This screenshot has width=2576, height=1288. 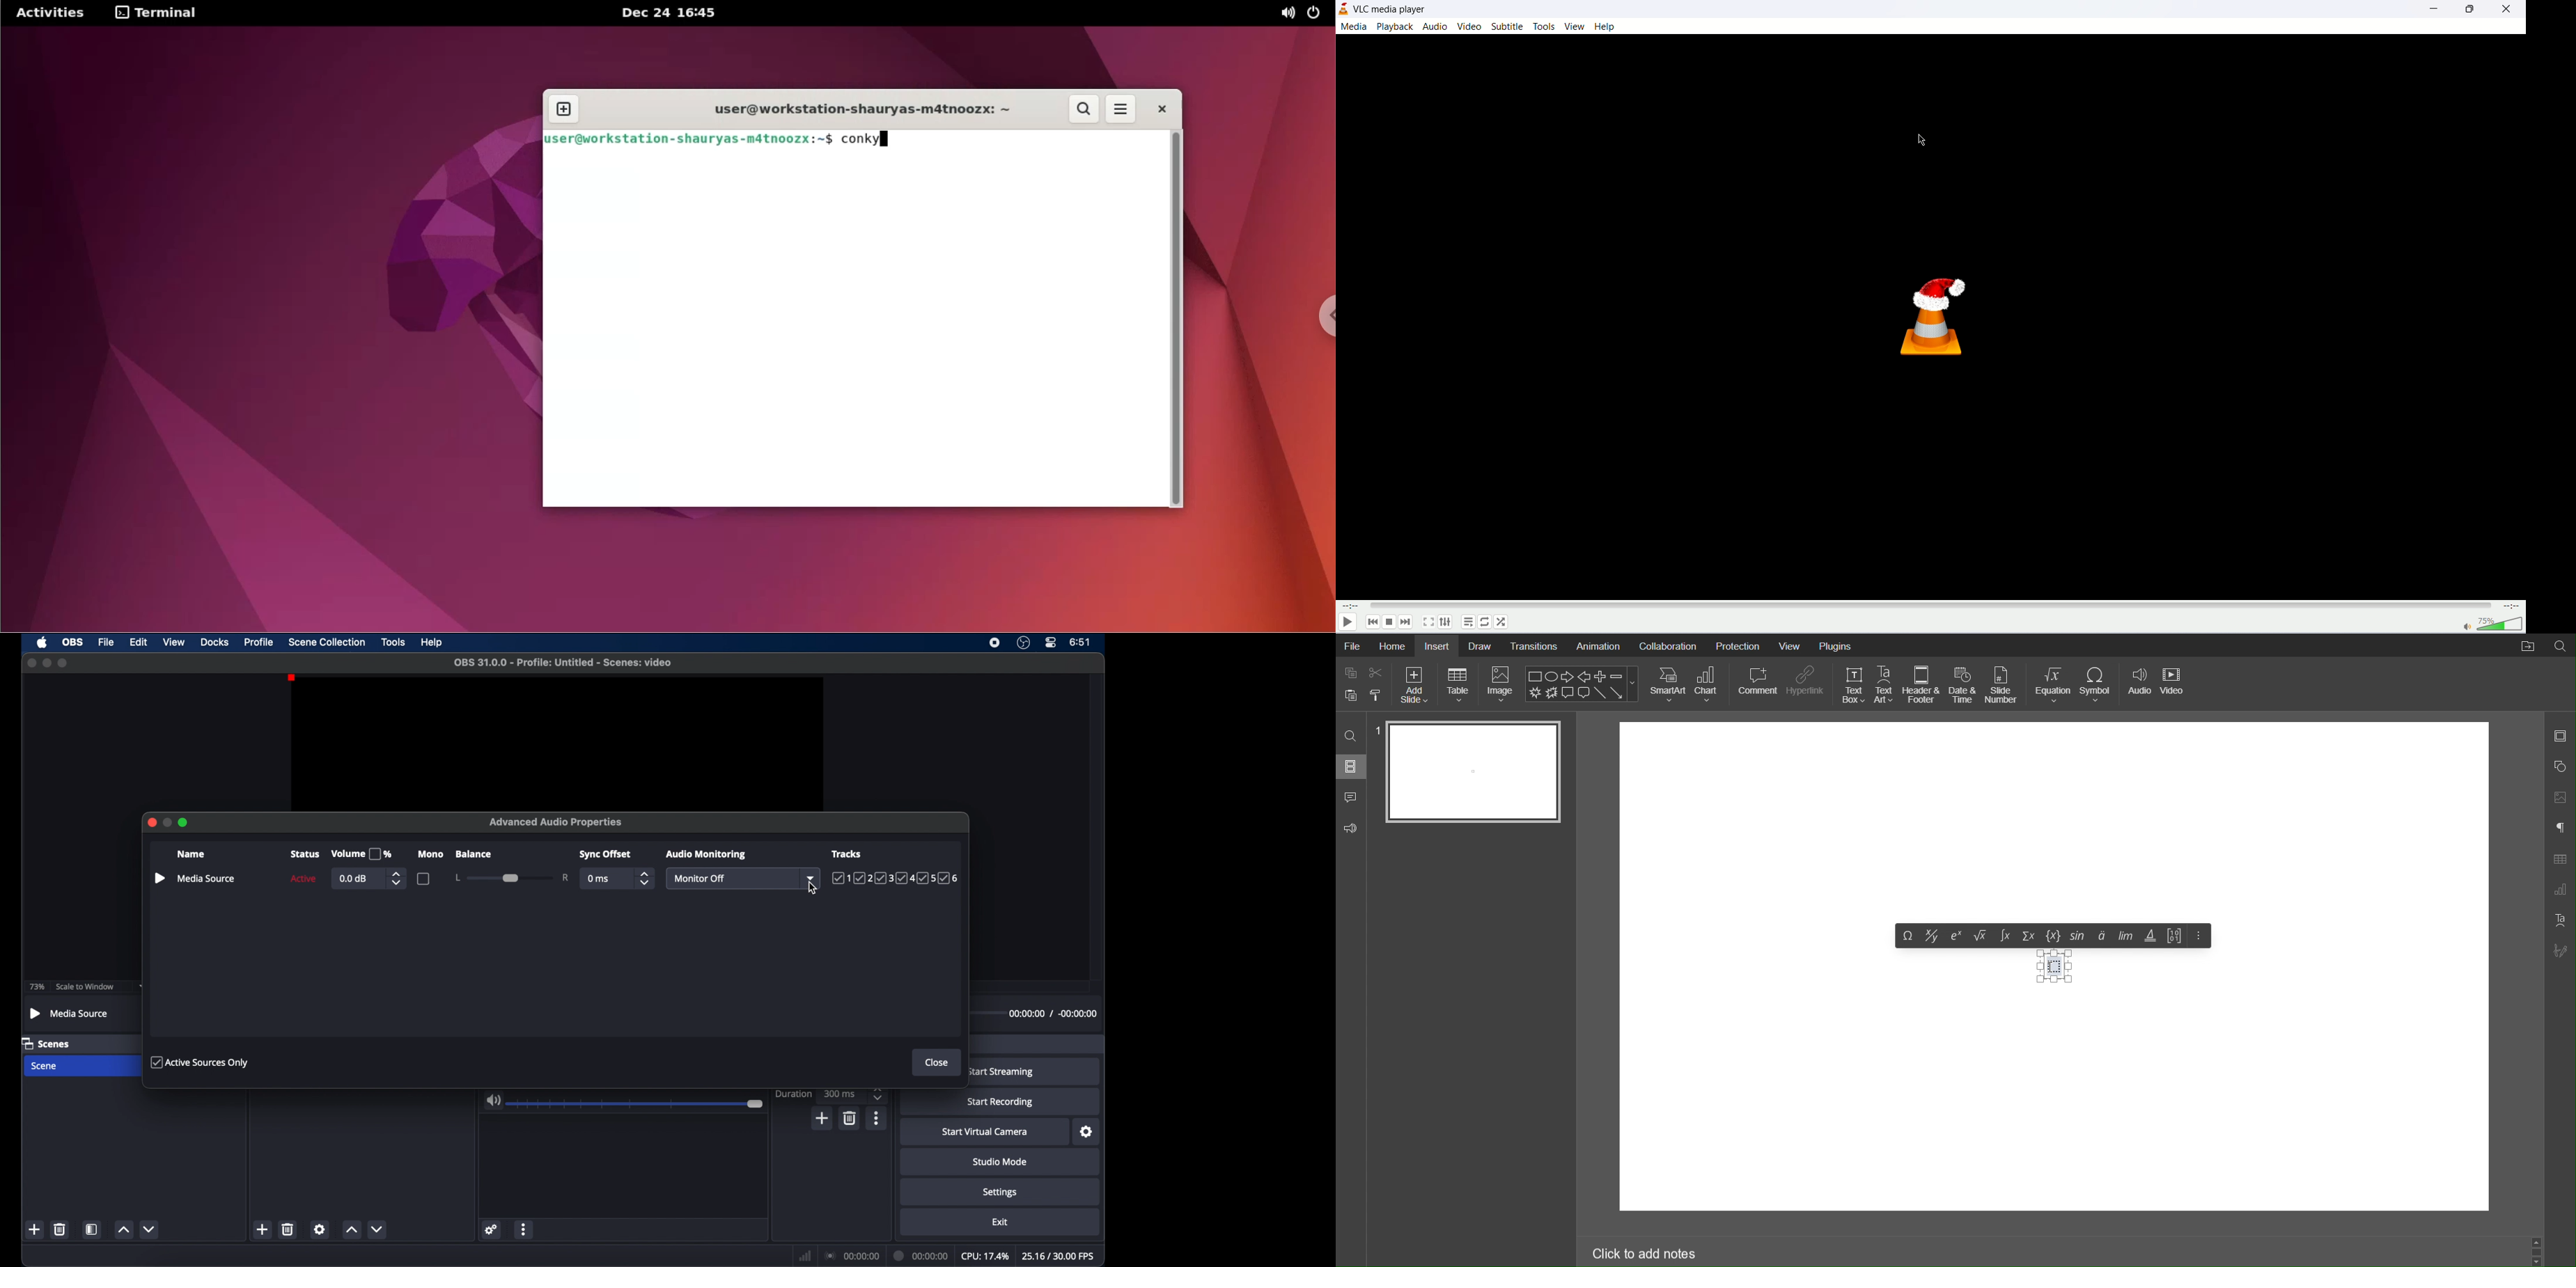 I want to click on duration, so click(x=795, y=1095).